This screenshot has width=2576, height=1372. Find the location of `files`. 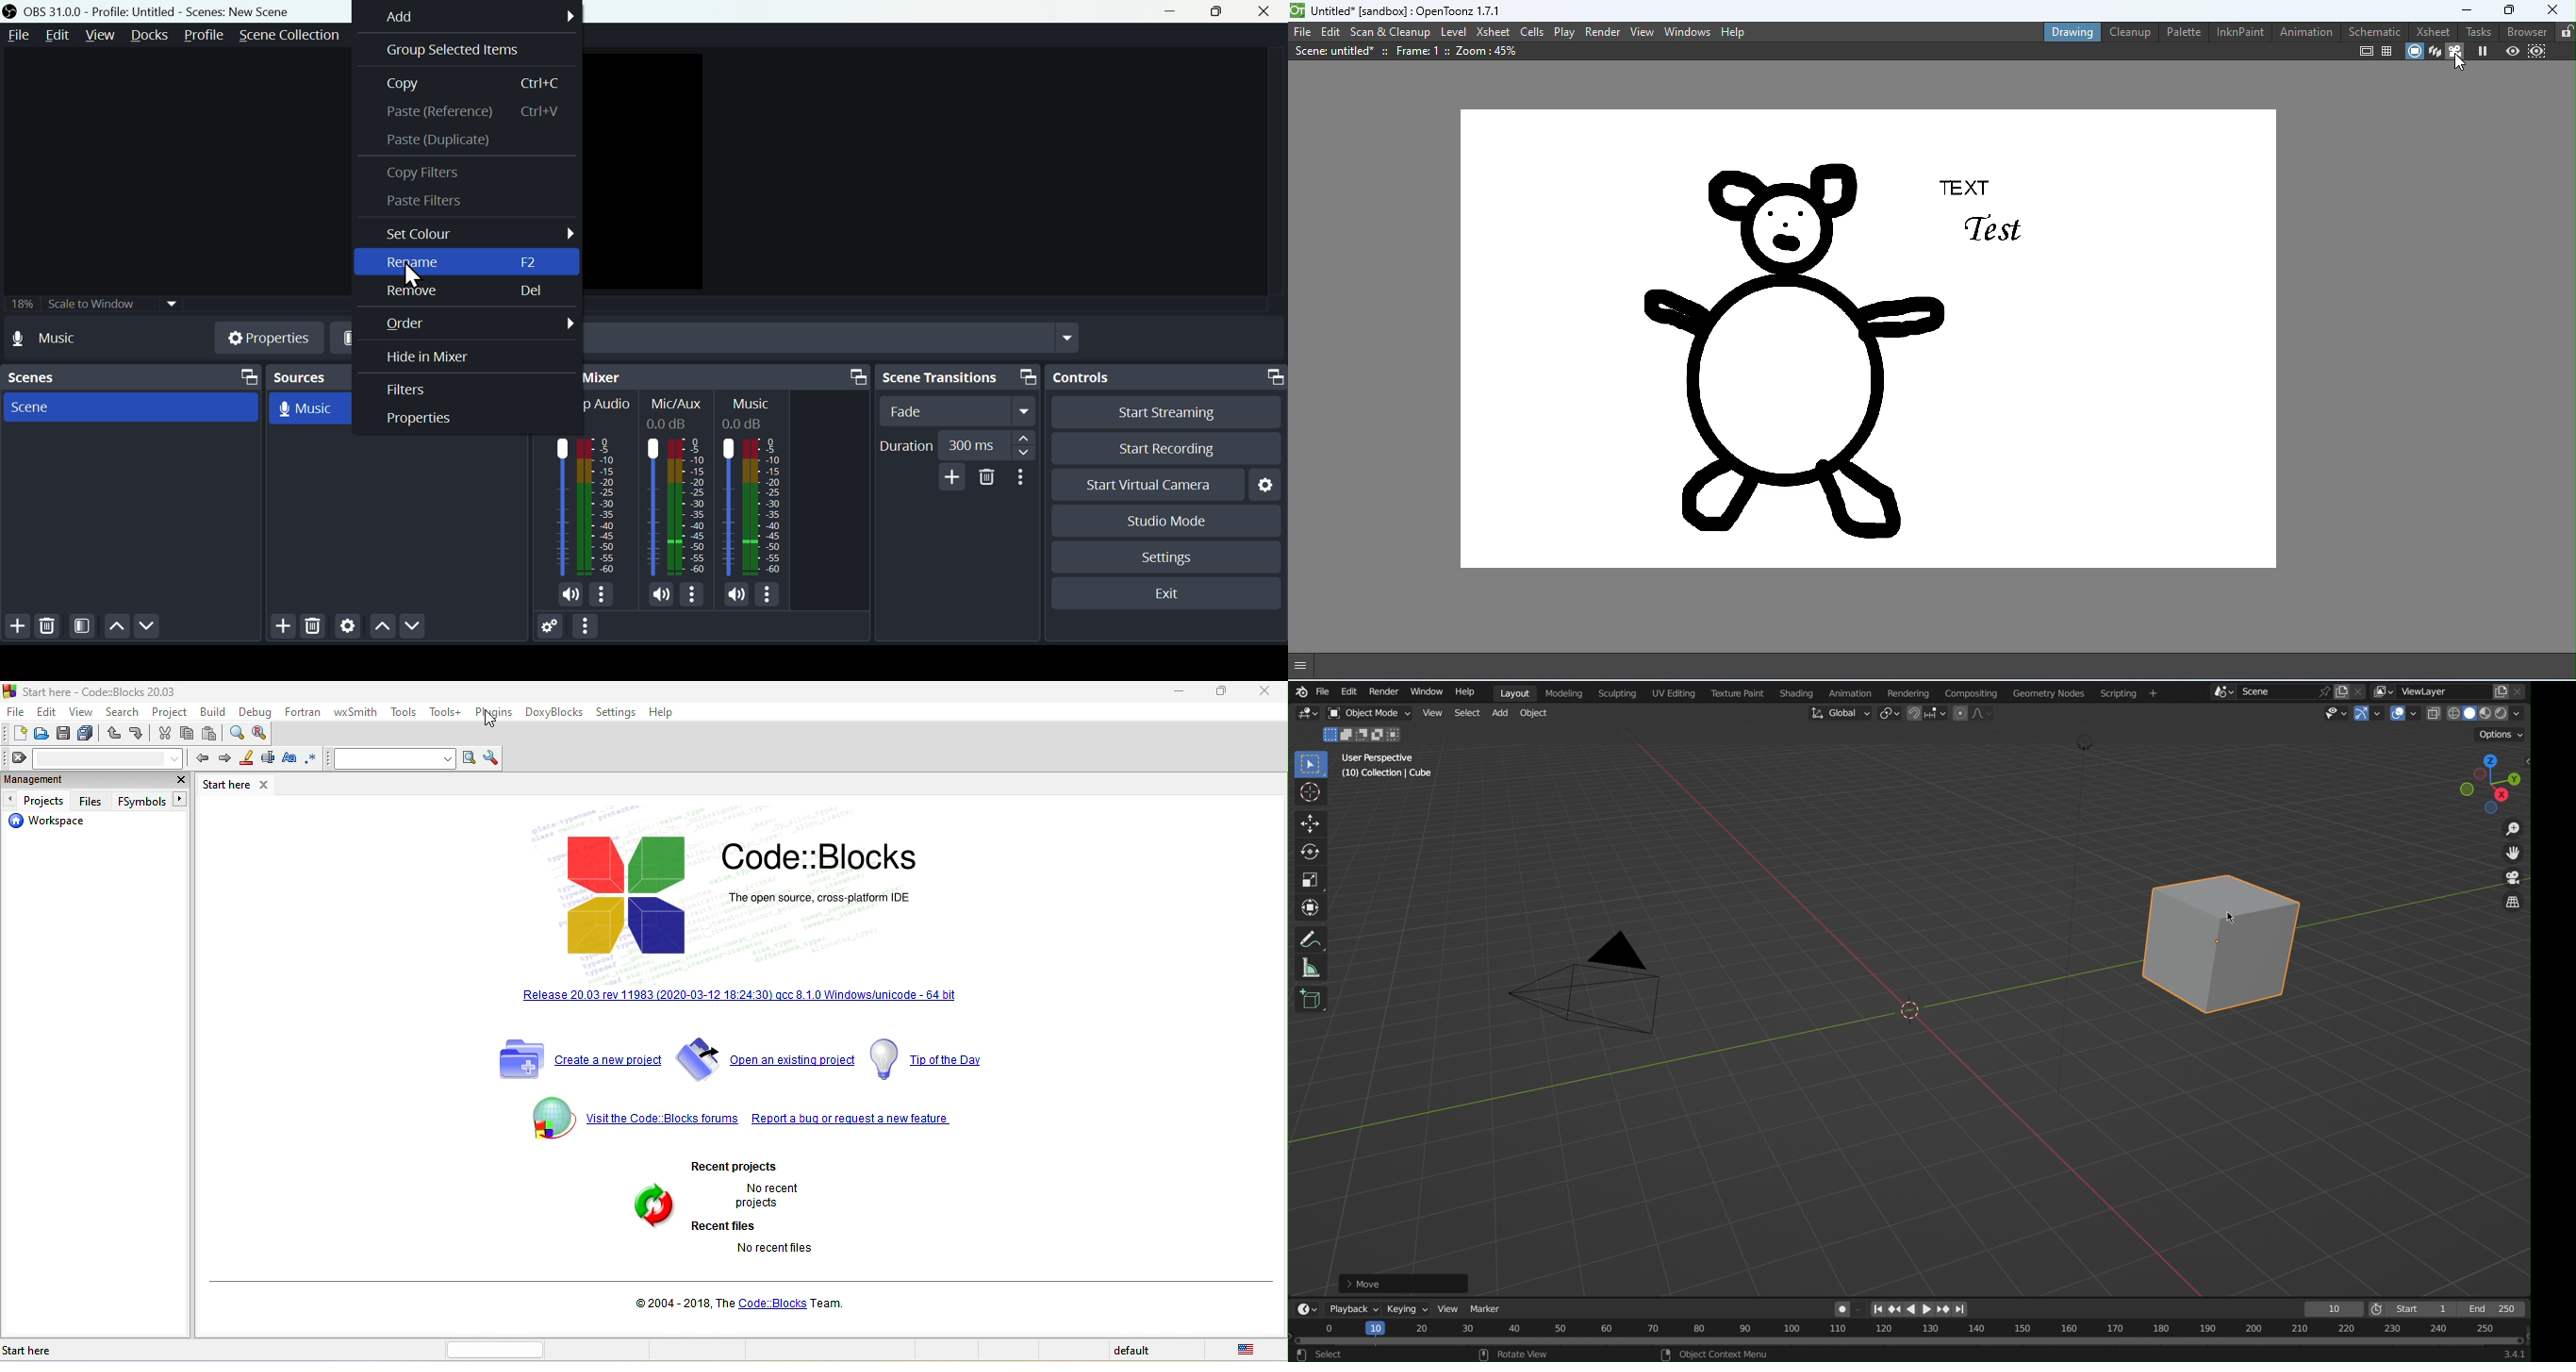

files is located at coordinates (93, 801).